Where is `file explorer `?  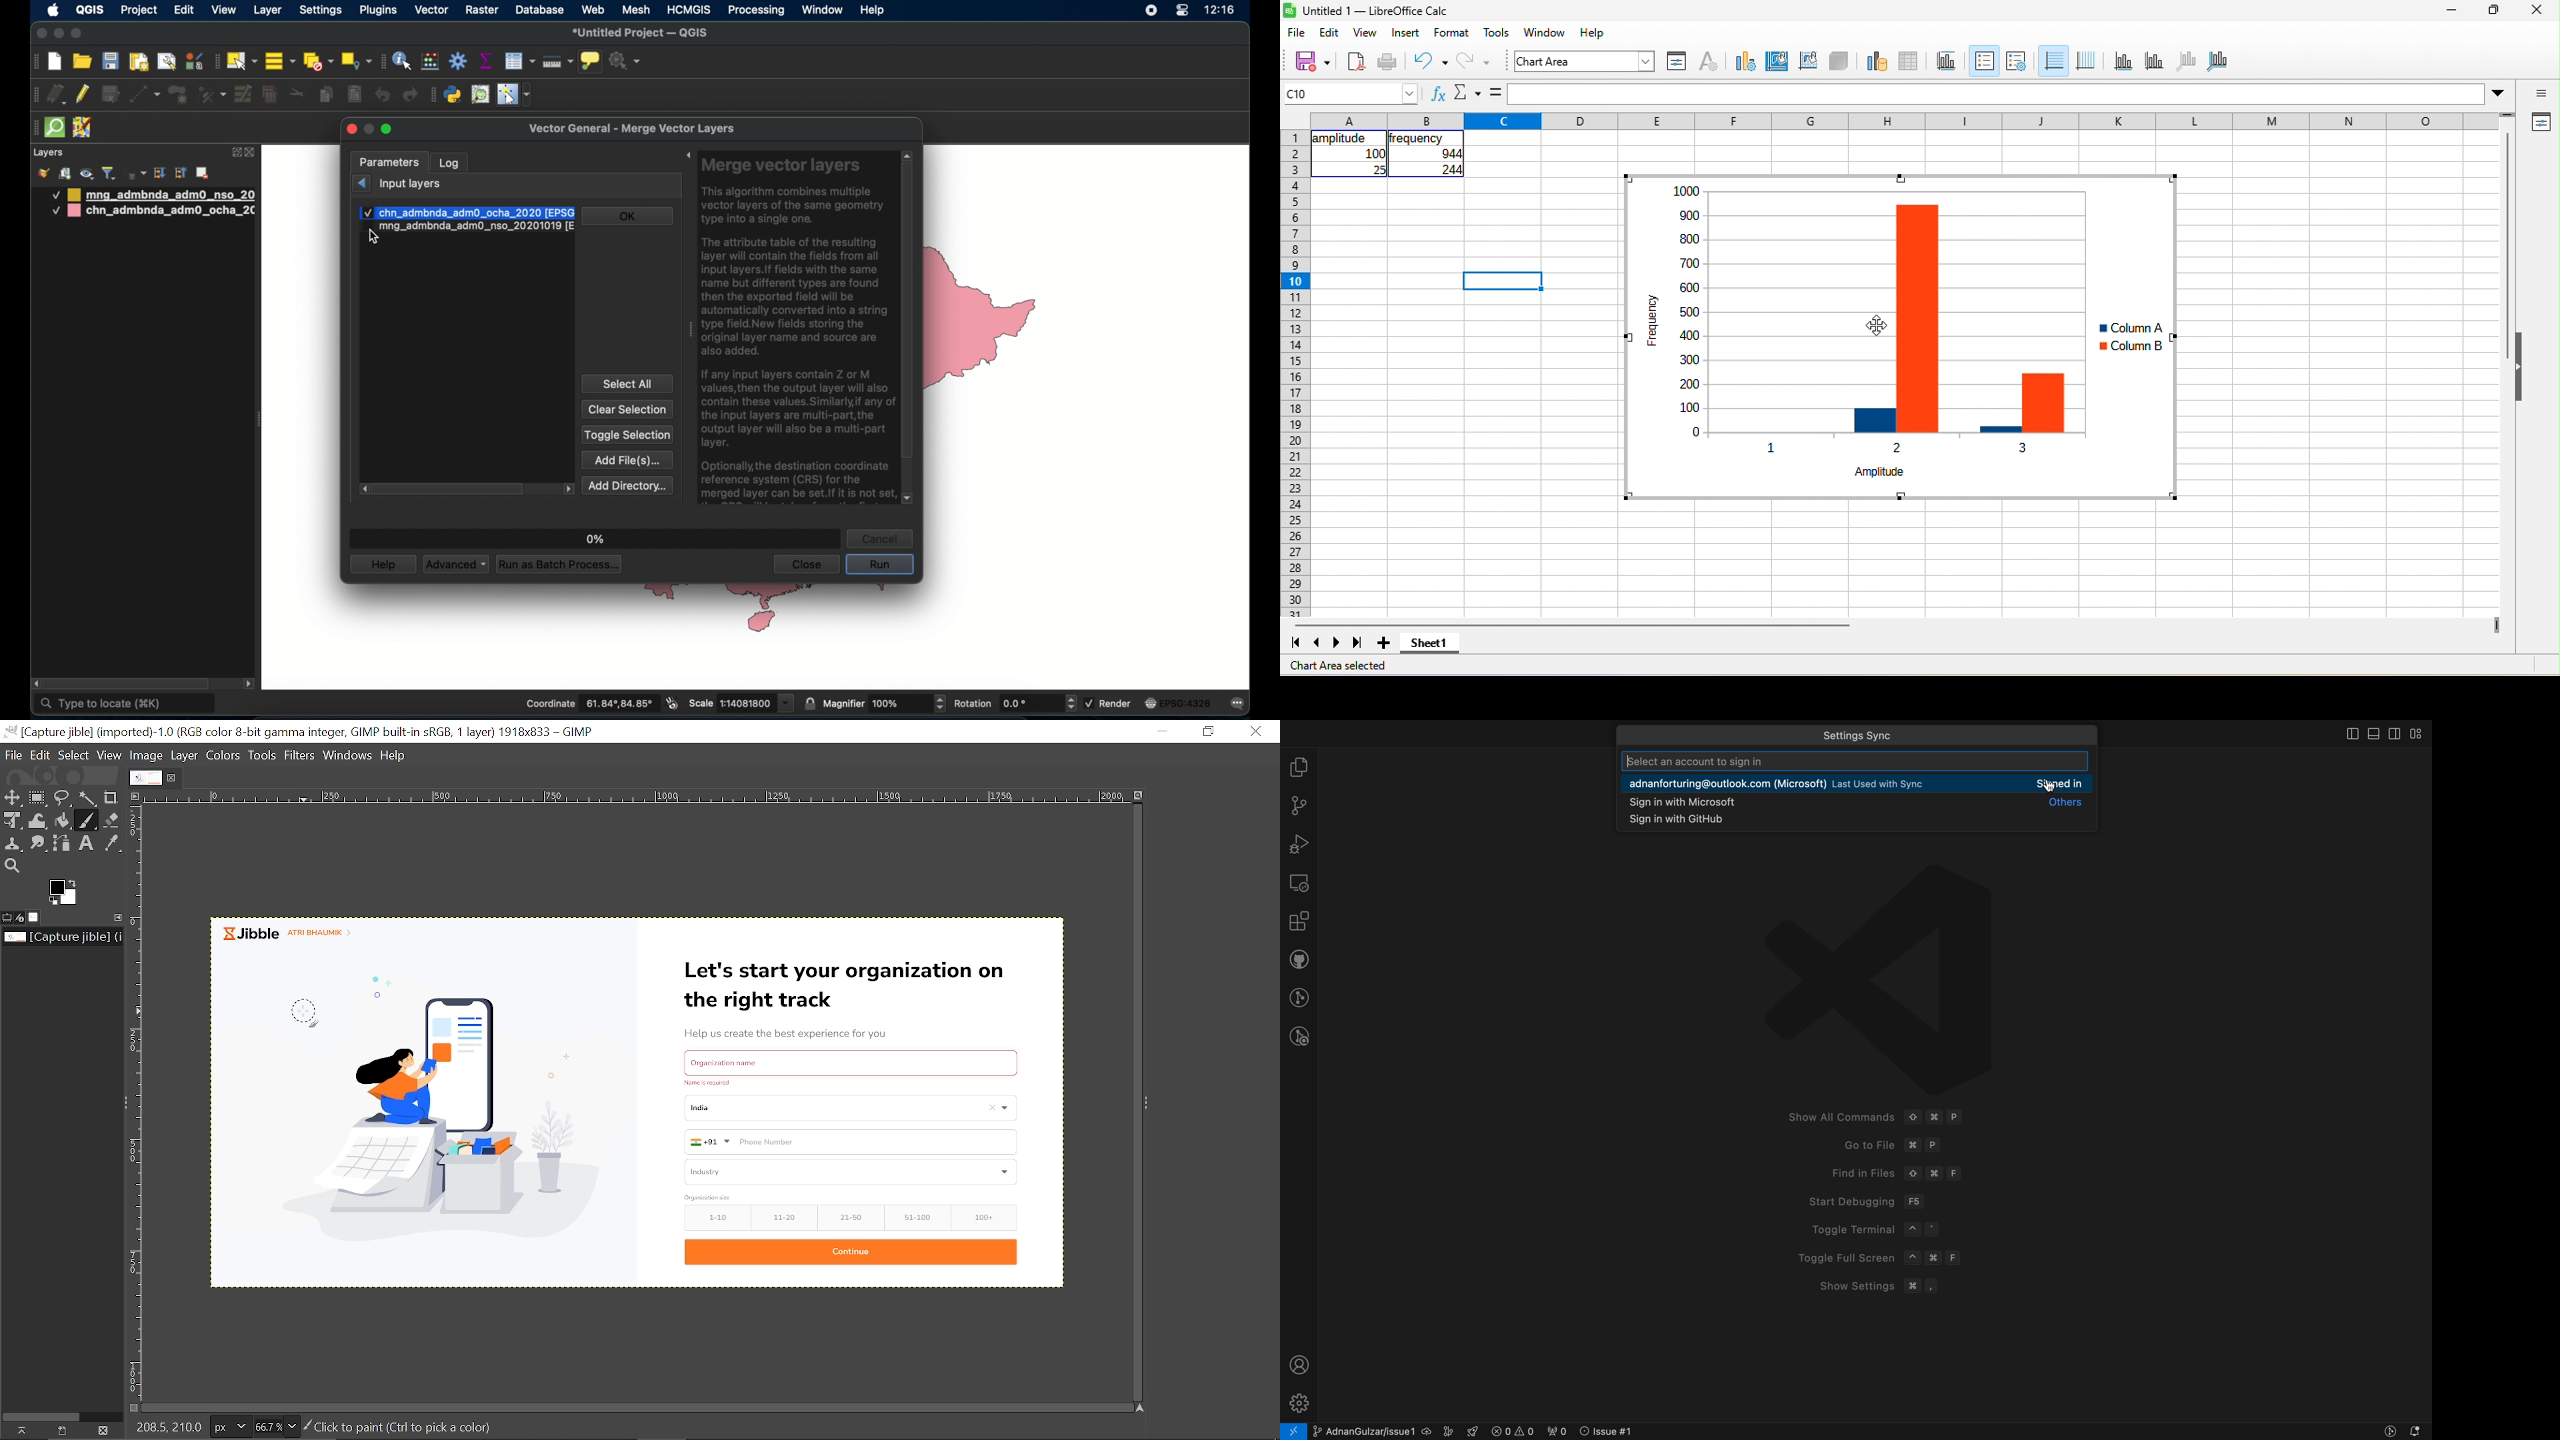
file explorer  is located at coordinates (1299, 766).